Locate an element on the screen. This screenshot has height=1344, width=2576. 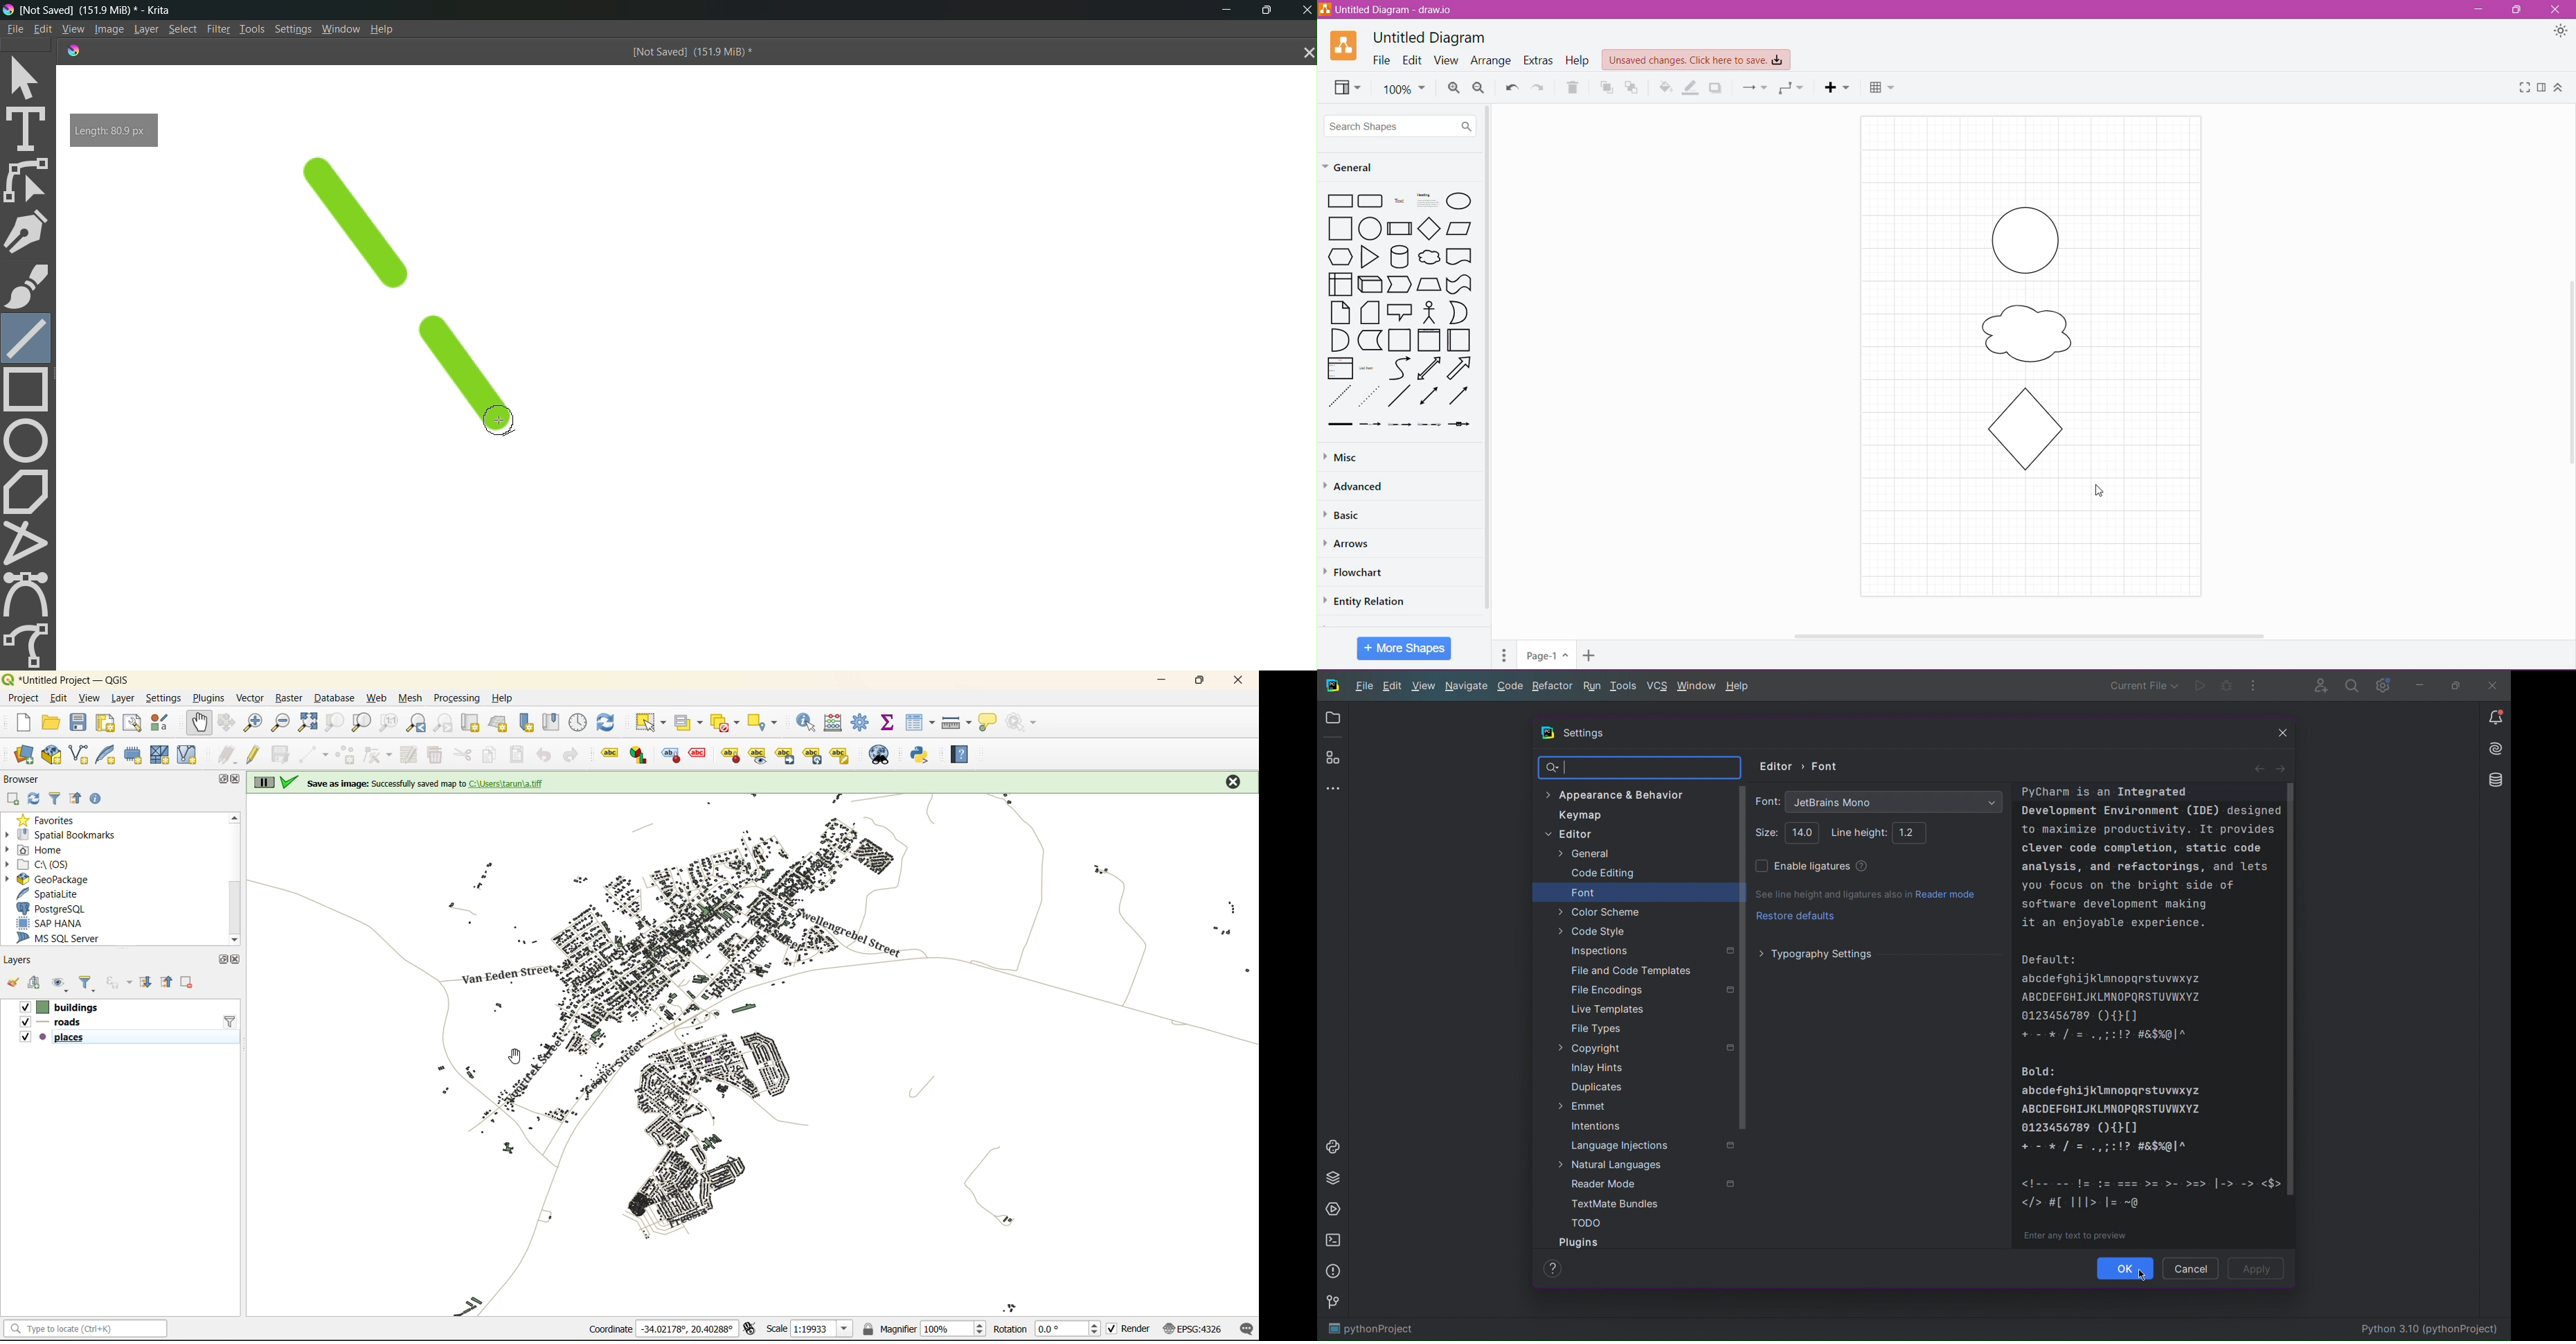
spatialite is located at coordinates (51, 893).